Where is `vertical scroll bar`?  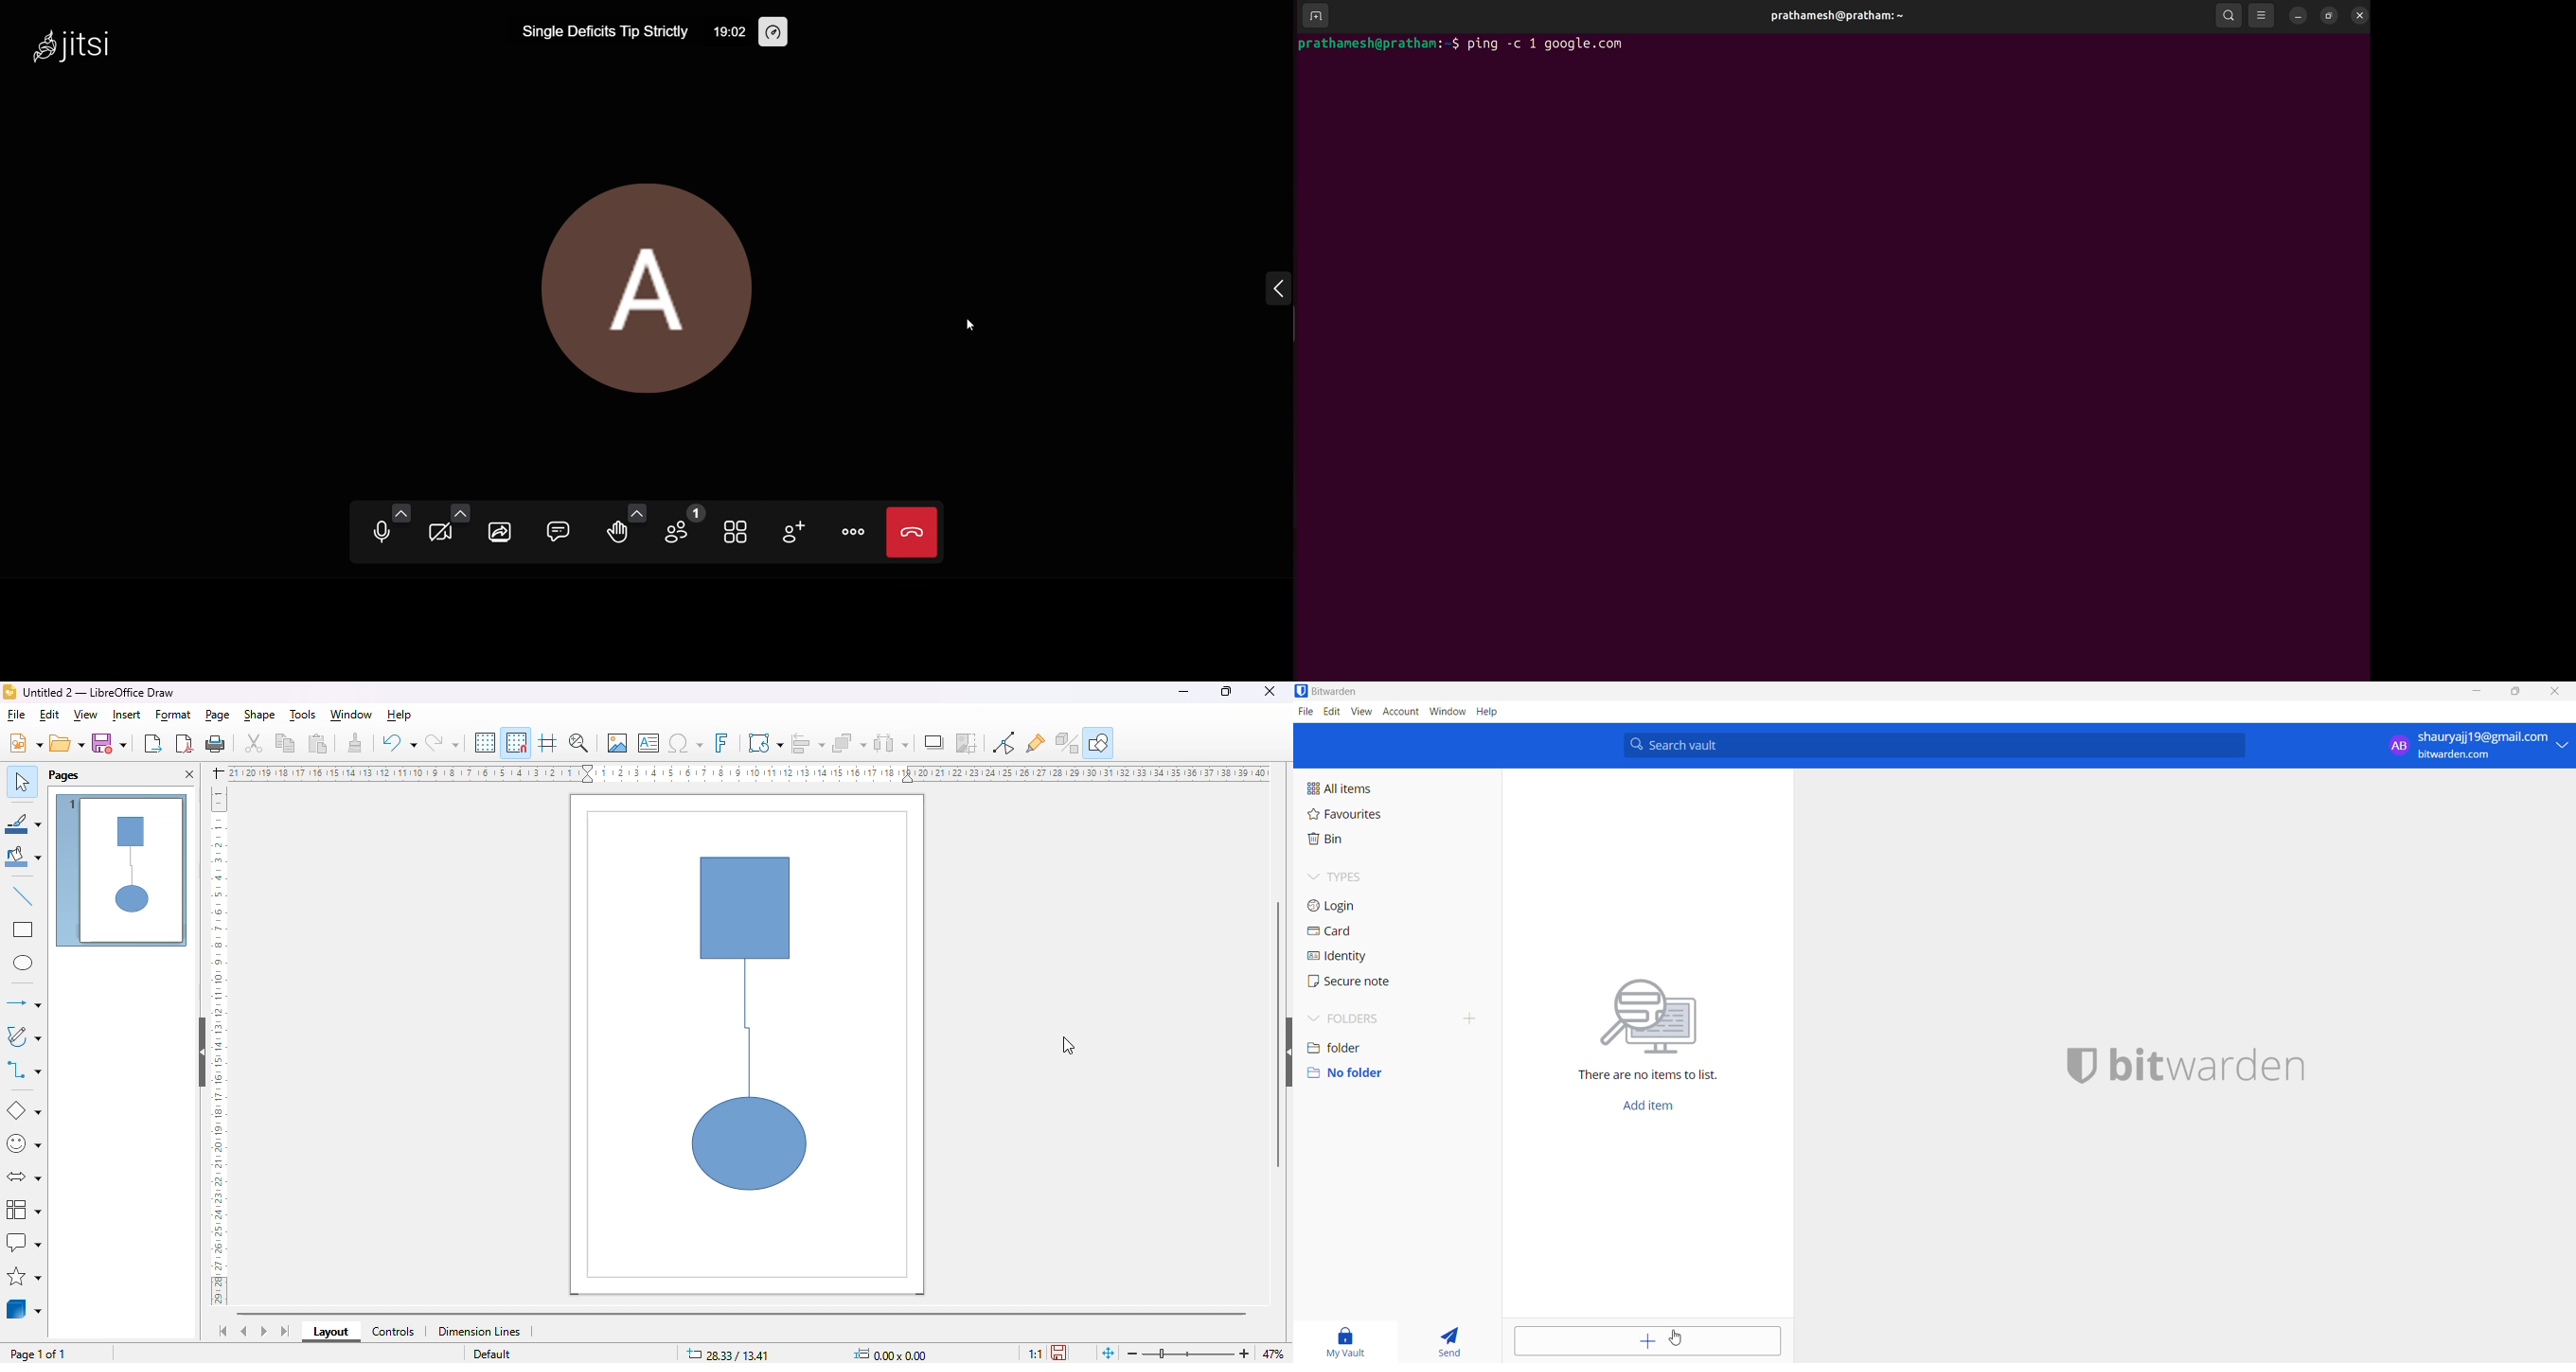 vertical scroll bar is located at coordinates (1279, 1035).